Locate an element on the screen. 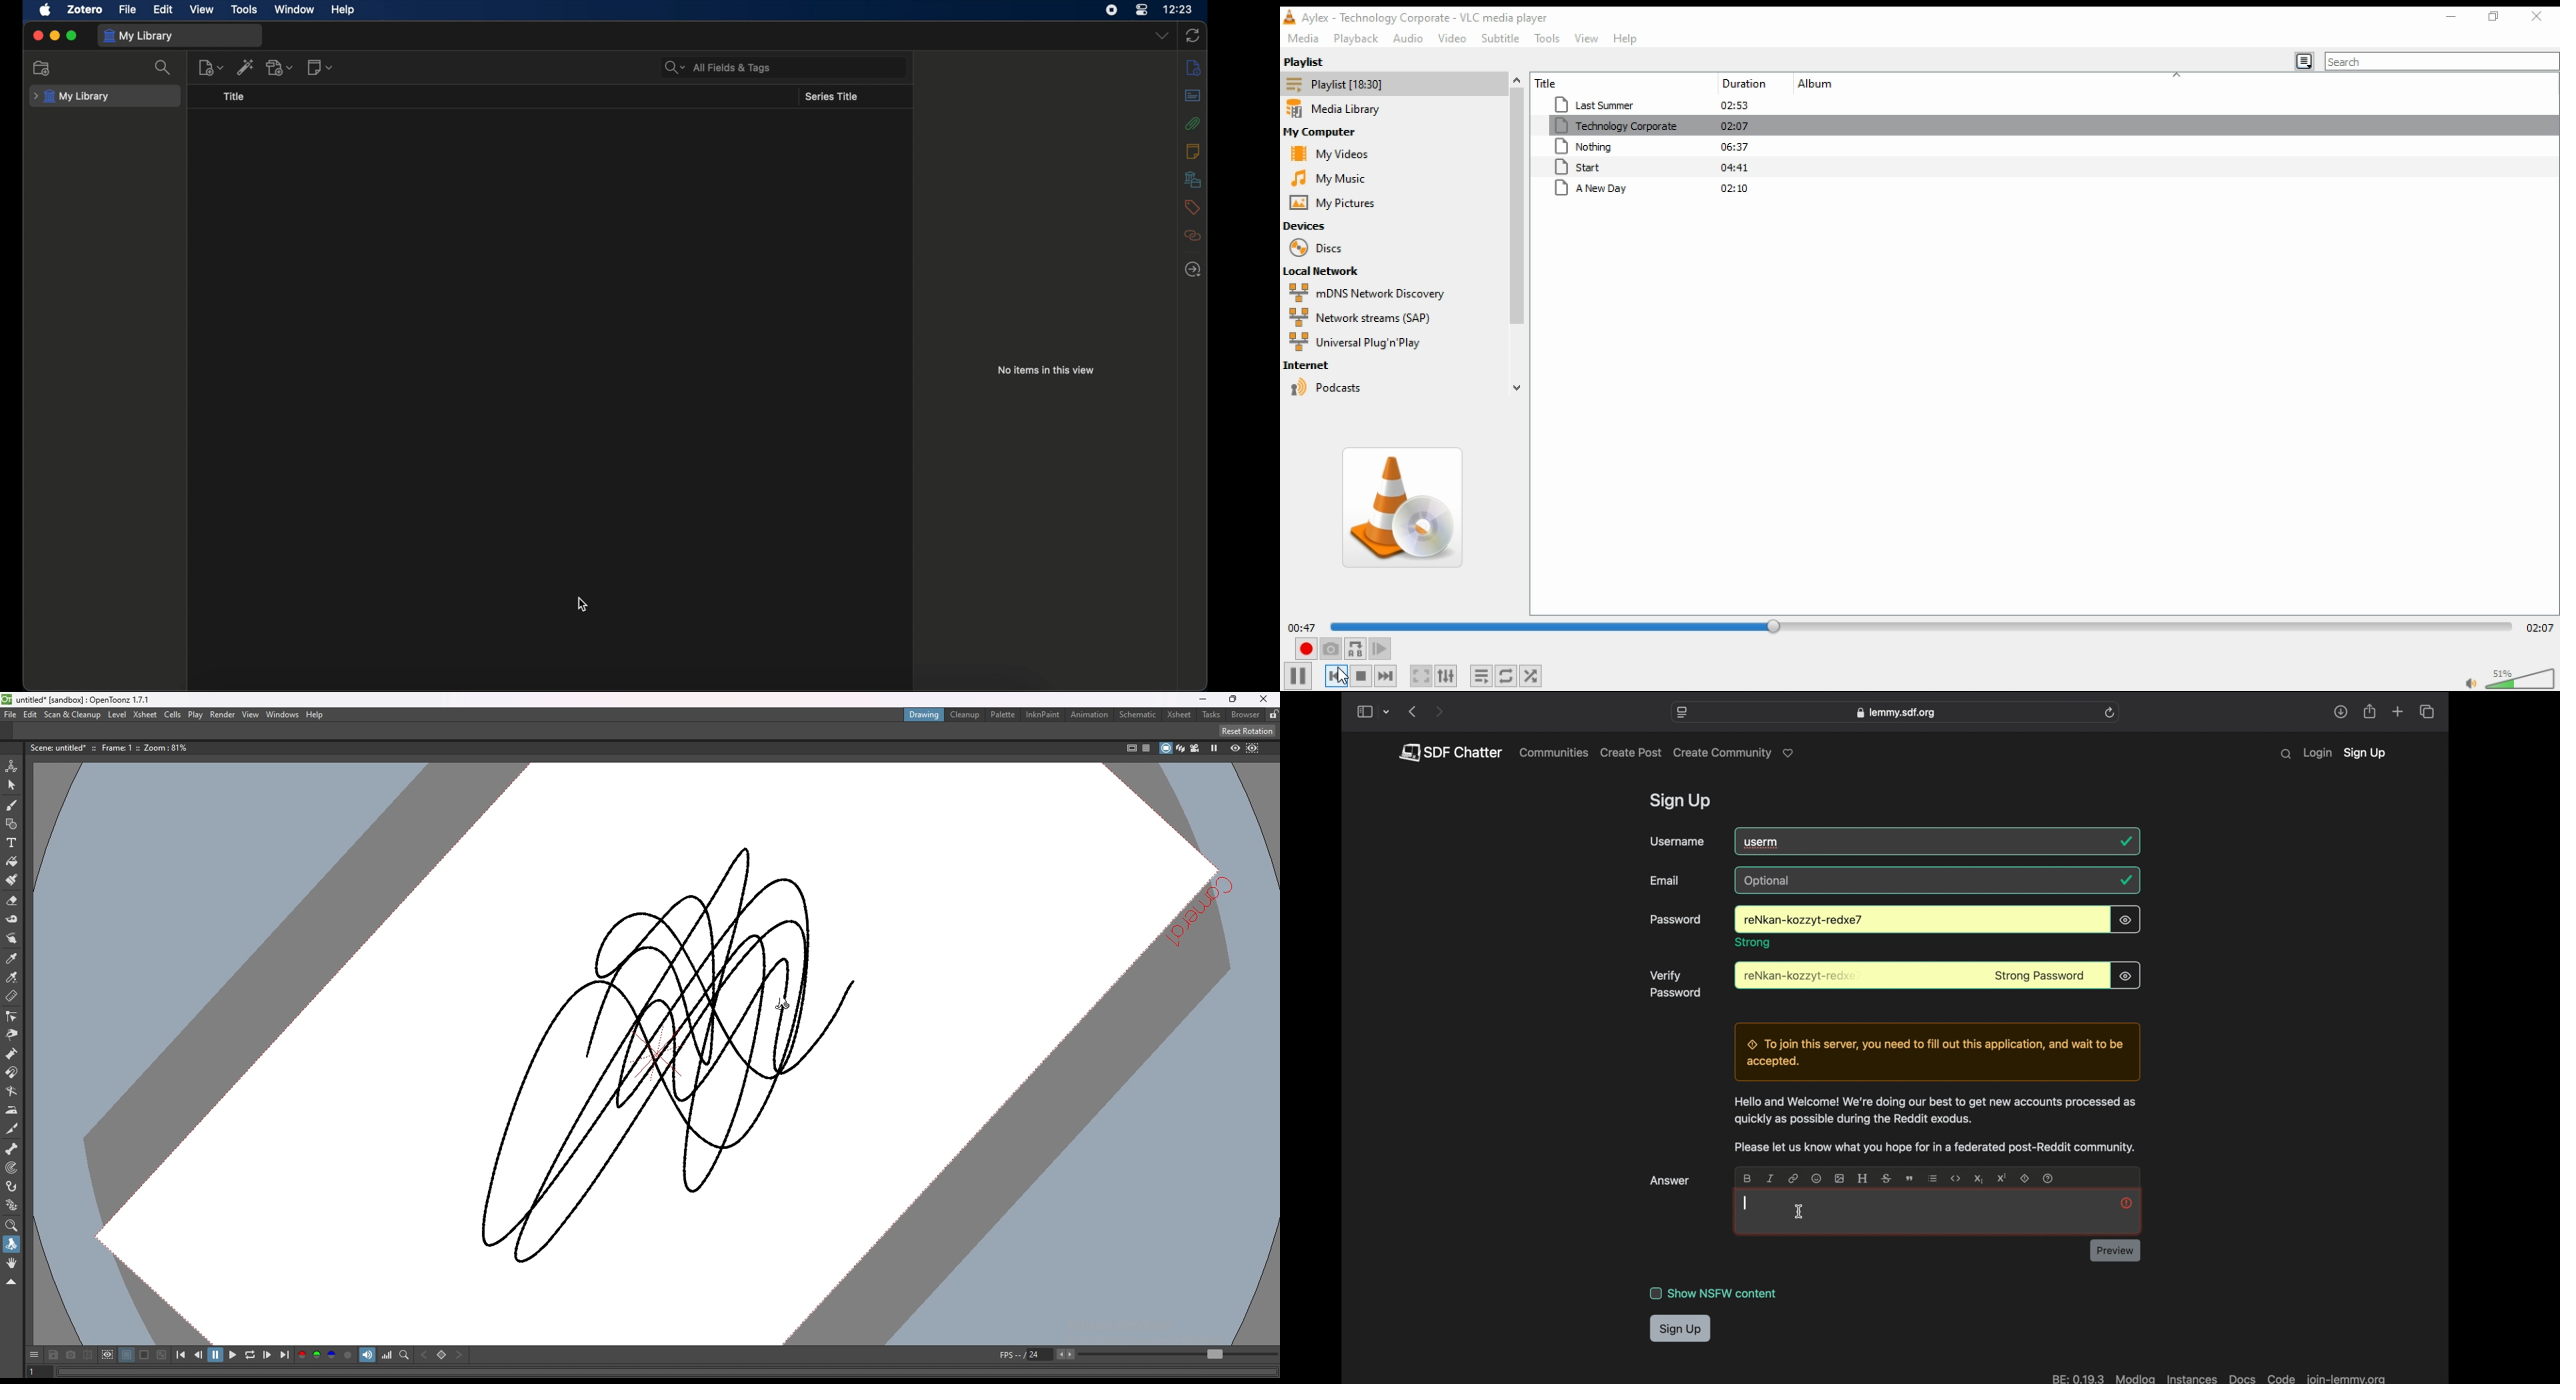 This screenshot has height=1400, width=2576. locate is located at coordinates (1193, 270).